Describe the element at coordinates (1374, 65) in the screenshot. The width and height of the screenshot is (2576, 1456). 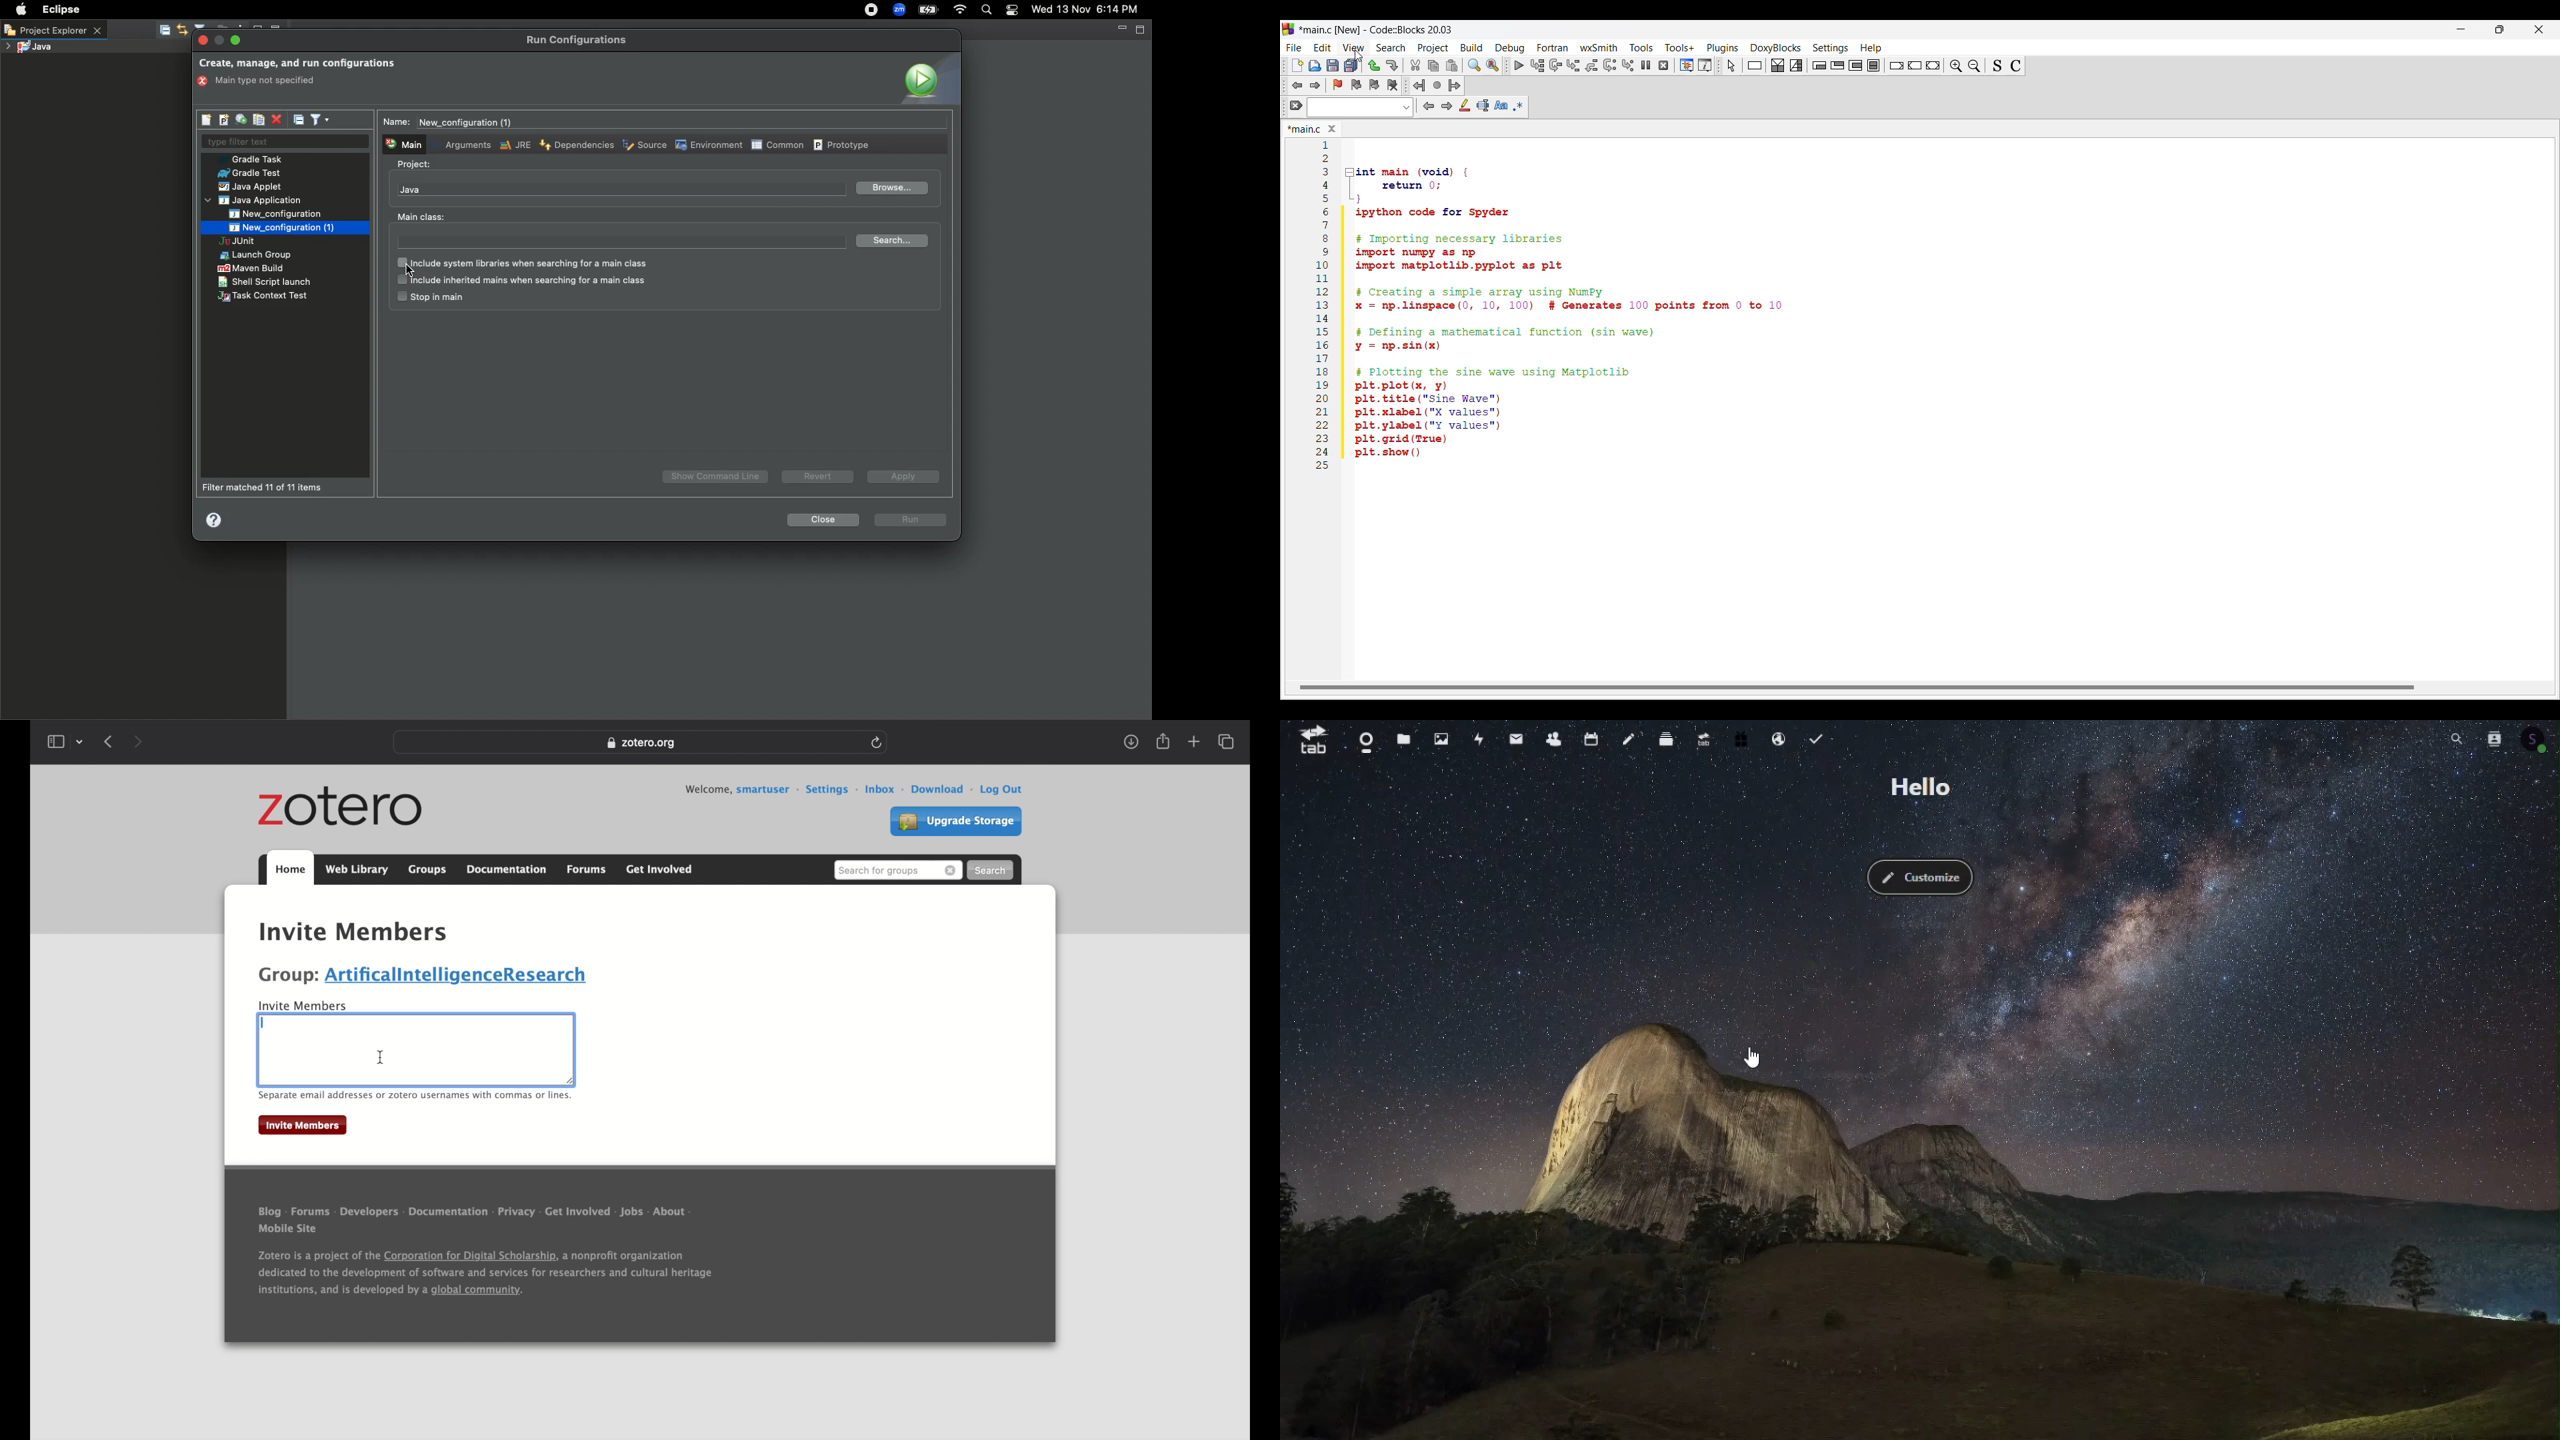
I see `Undo` at that location.